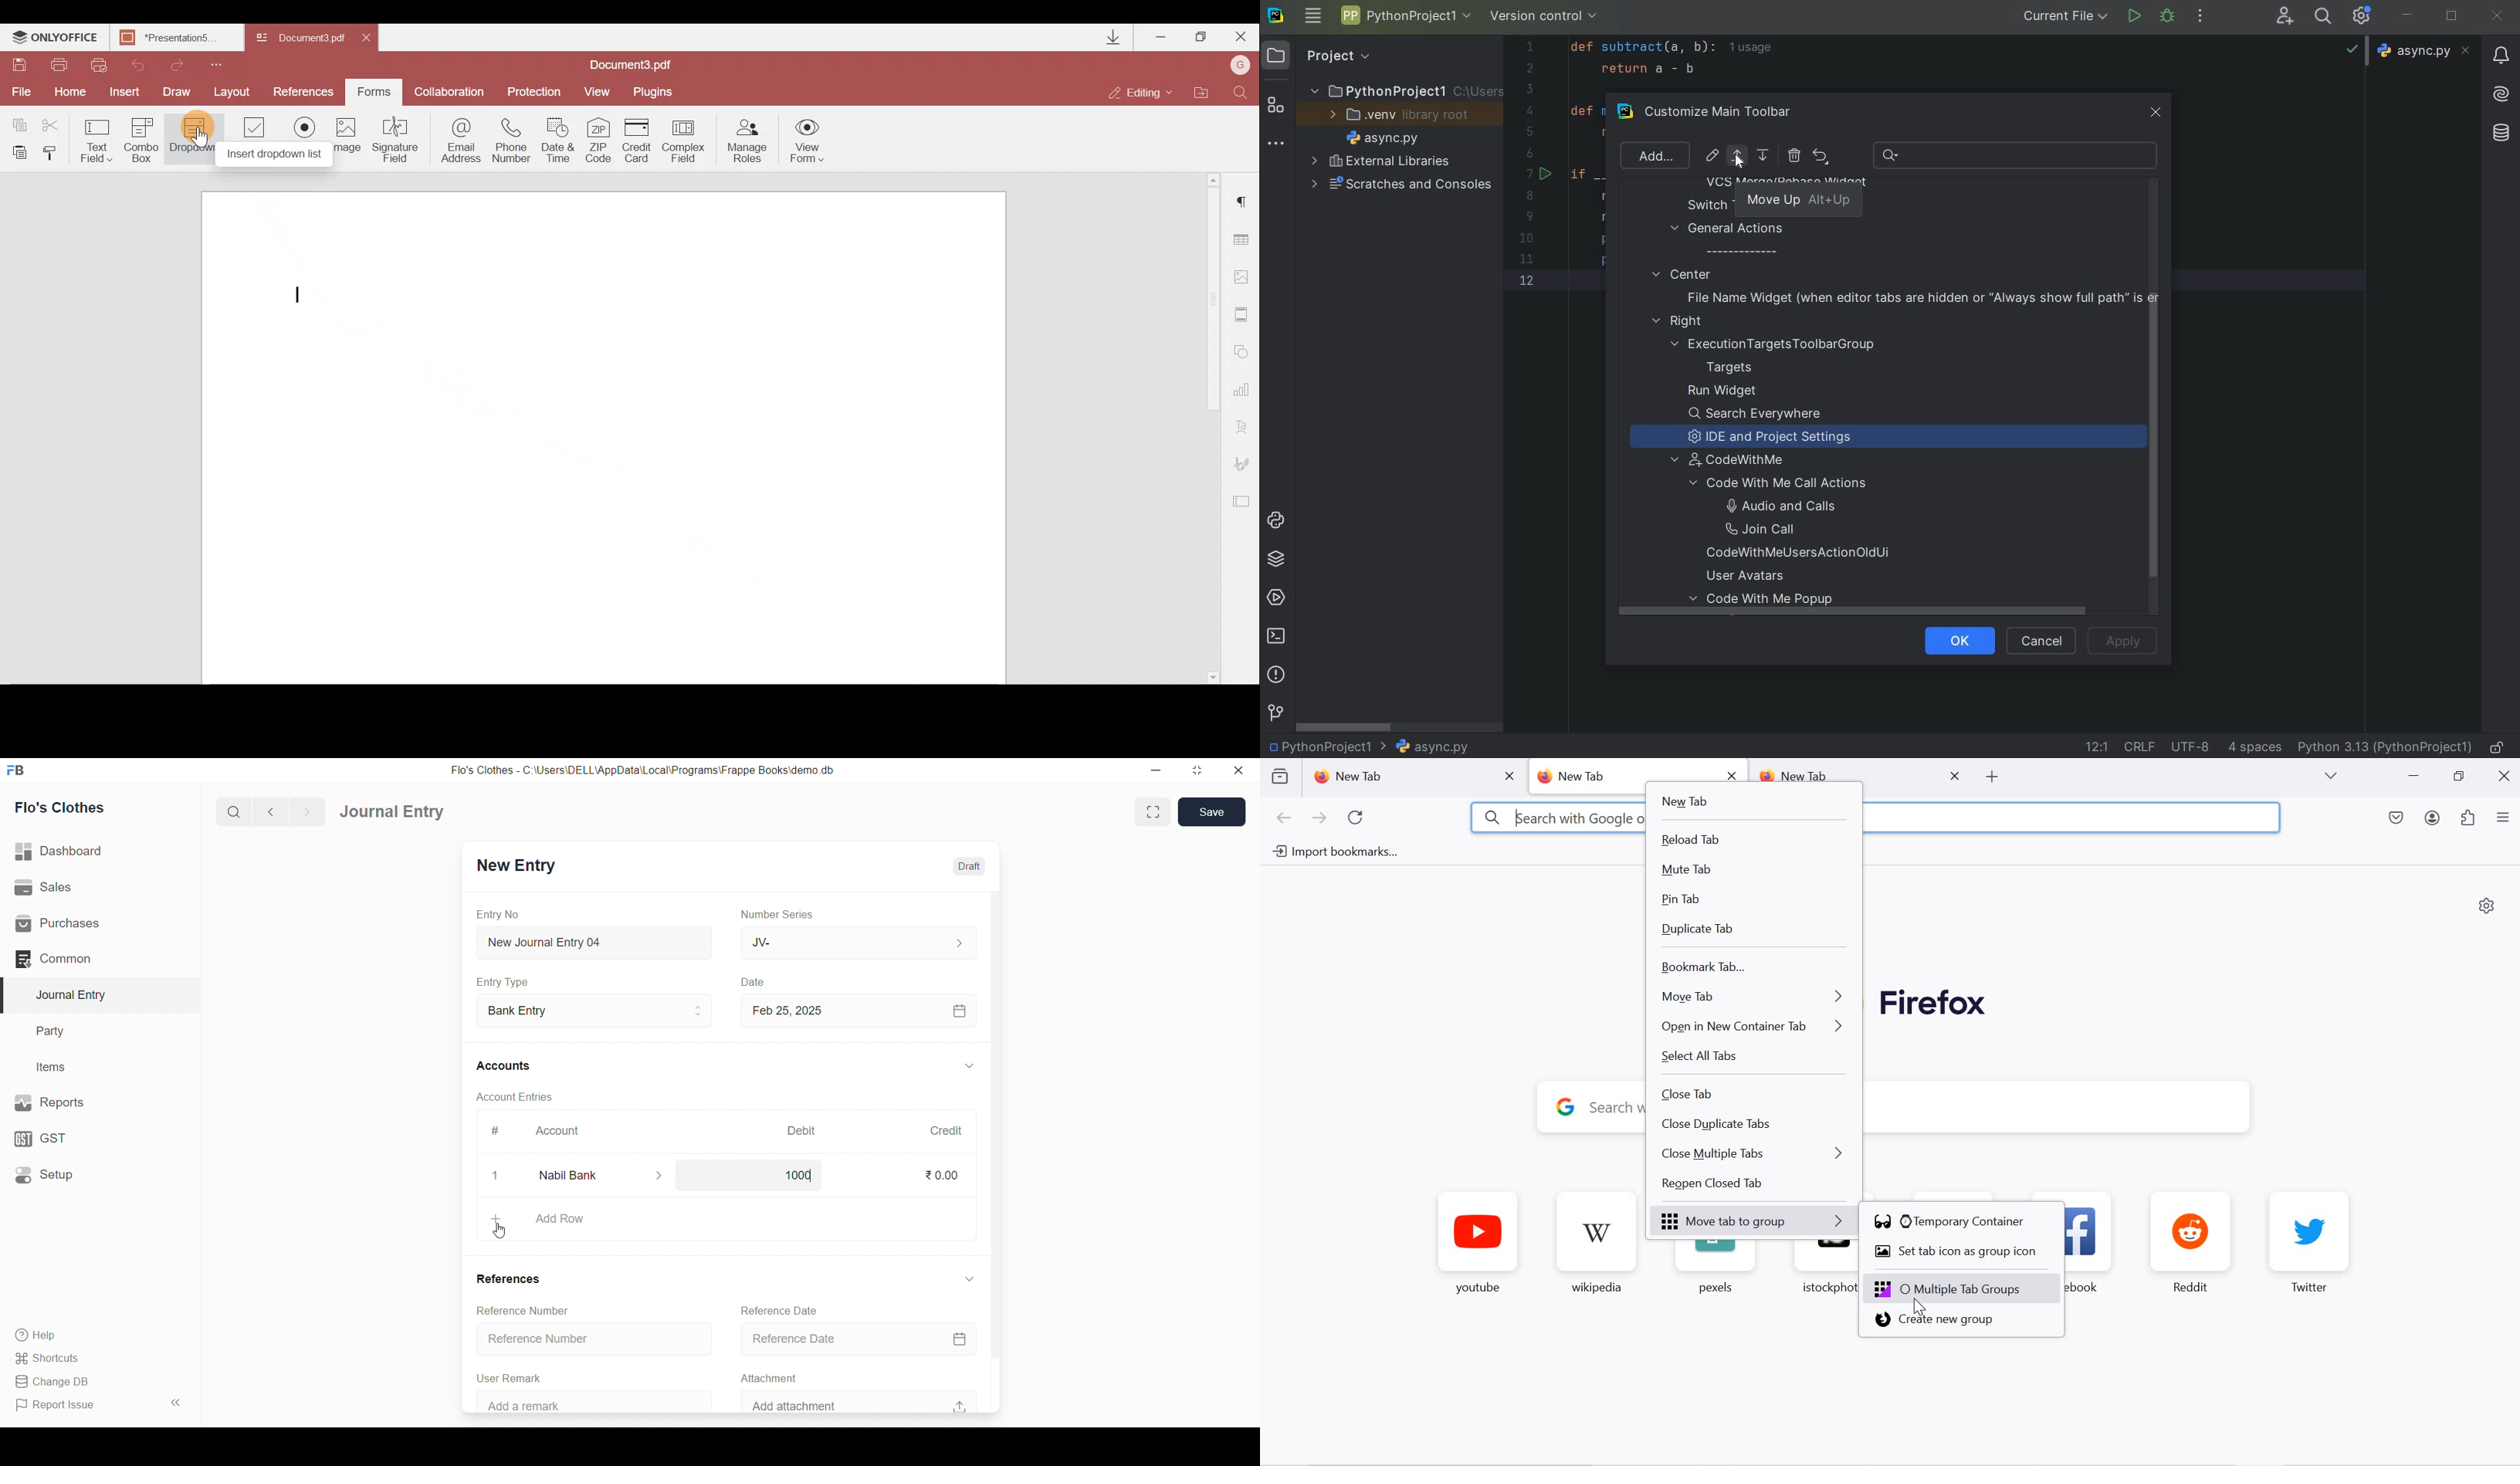 The height and width of the screenshot is (1484, 2520). I want to click on Combo box, so click(142, 138).